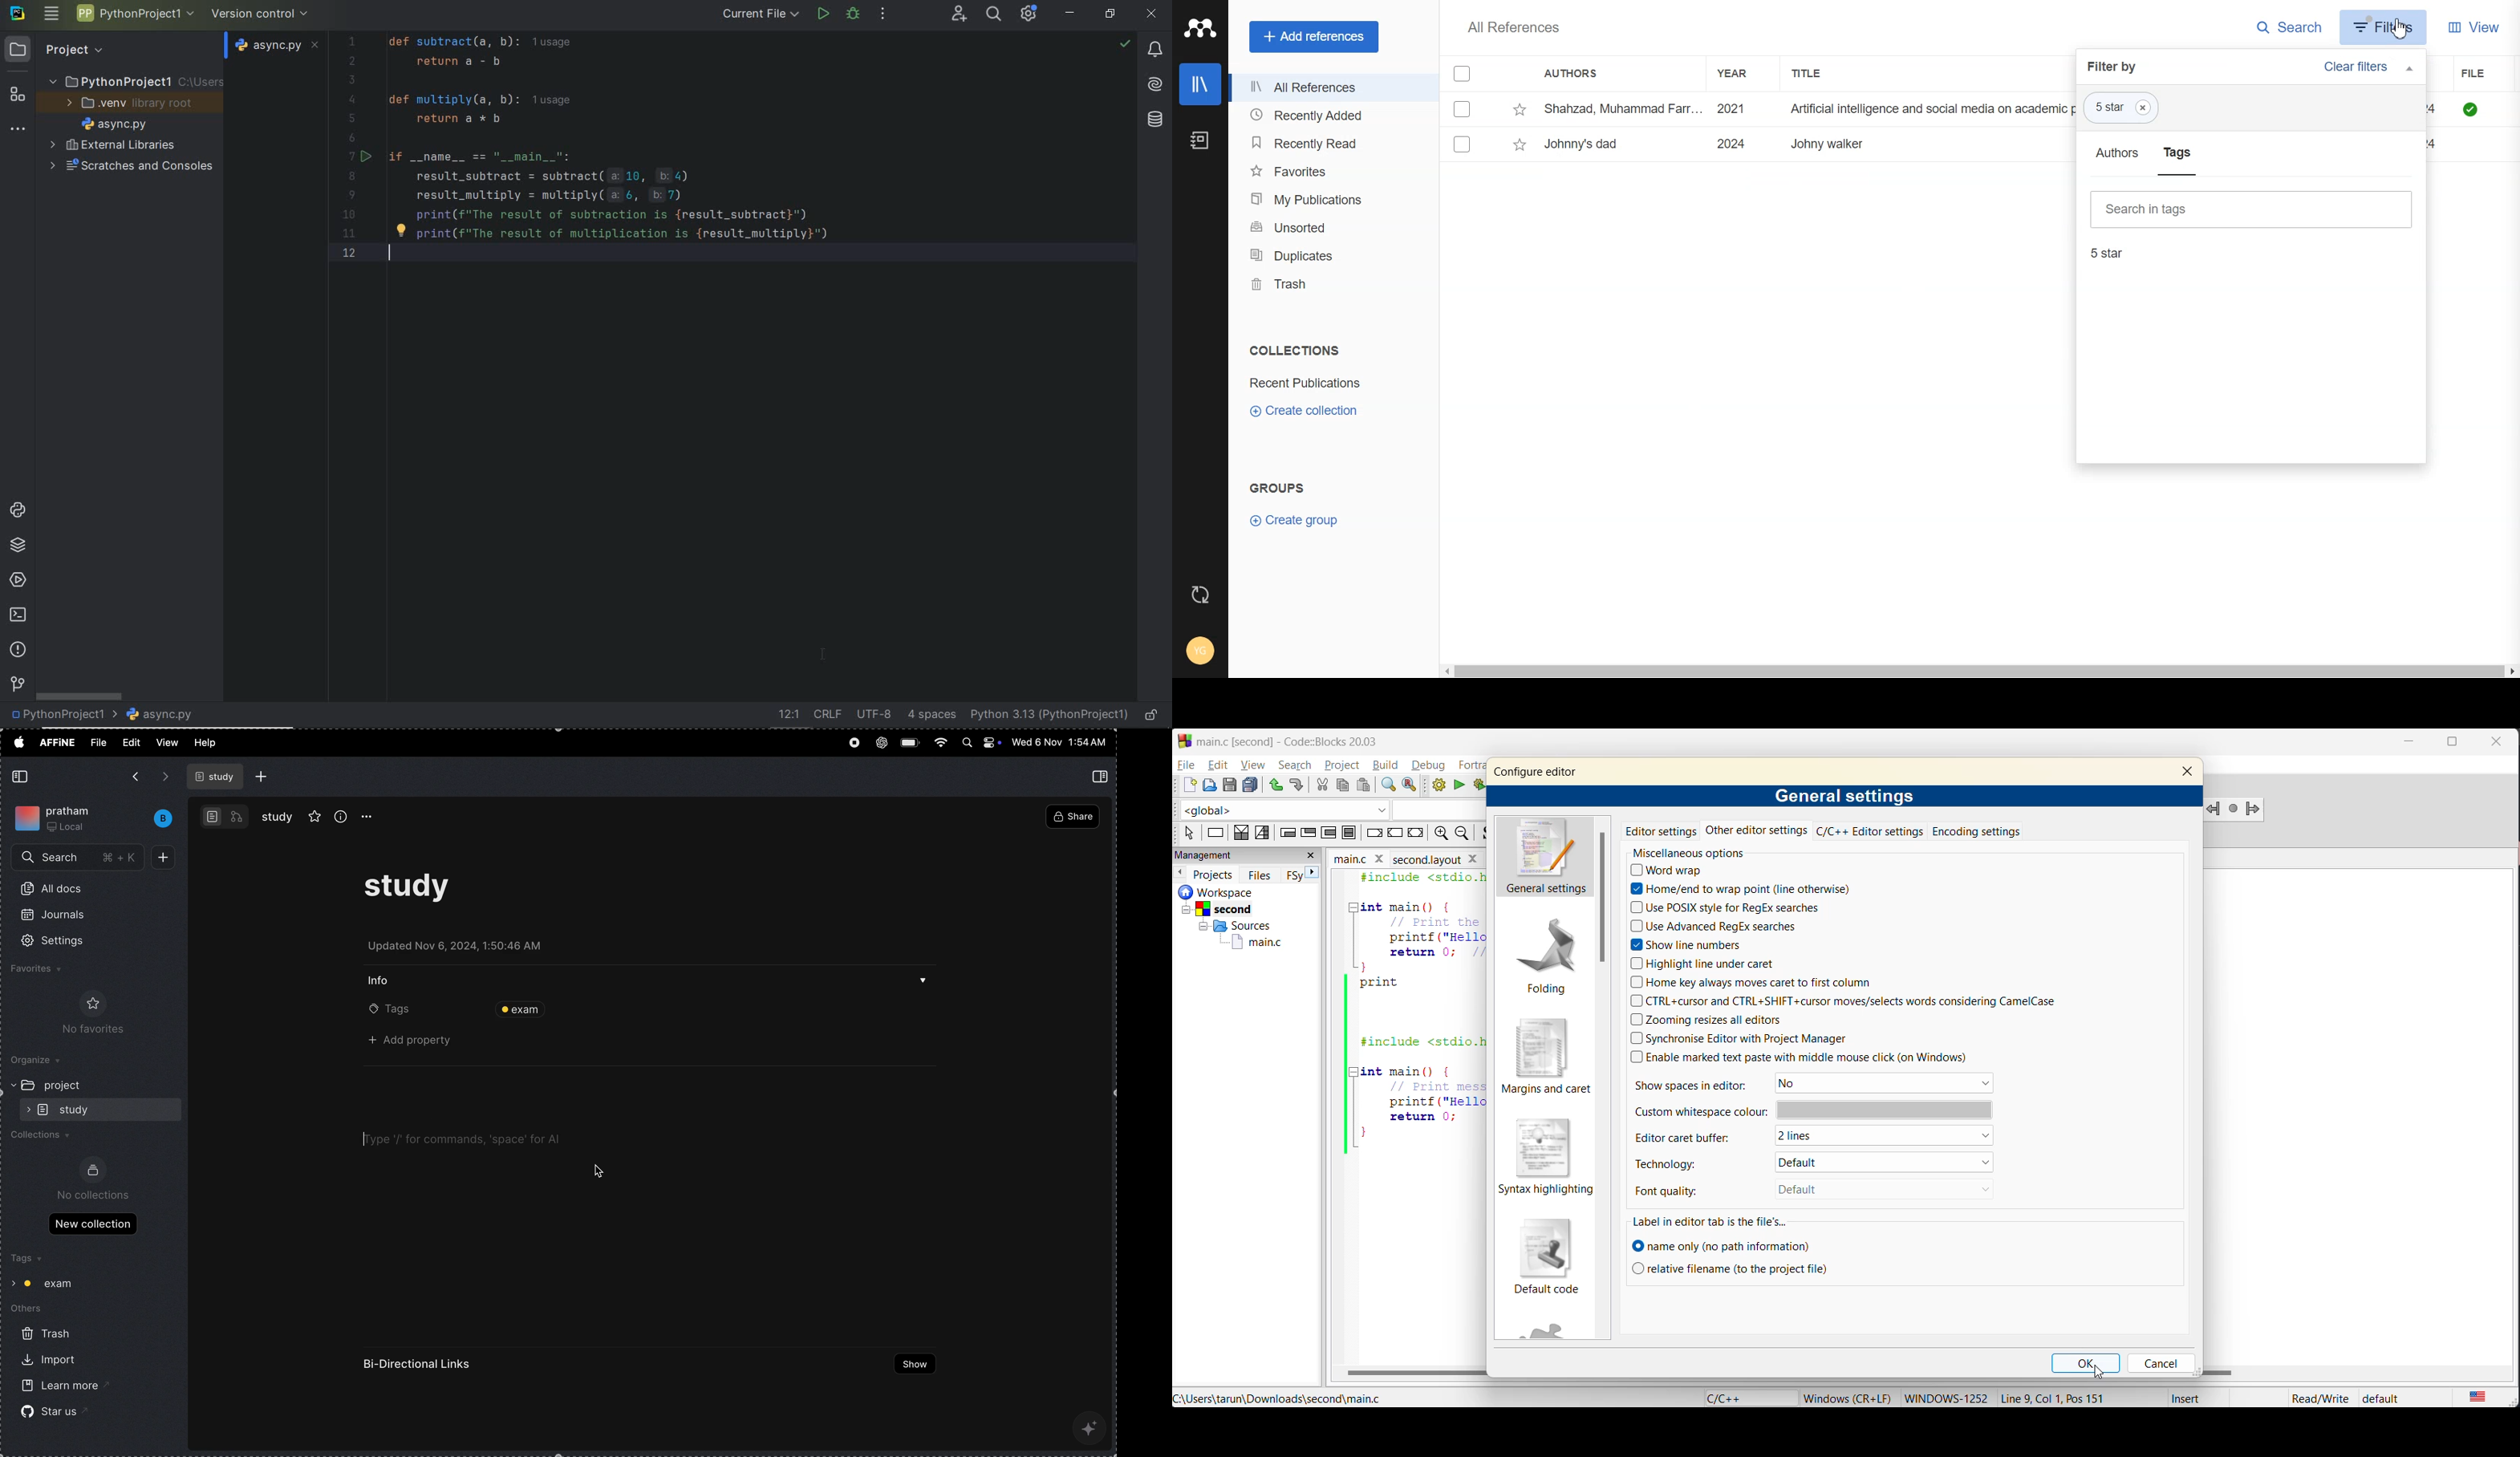 The width and height of the screenshot is (2520, 1484). What do you see at coordinates (2088, 1362) in the screenshot?
I see `ok` at bounding box center [2088, 1362].